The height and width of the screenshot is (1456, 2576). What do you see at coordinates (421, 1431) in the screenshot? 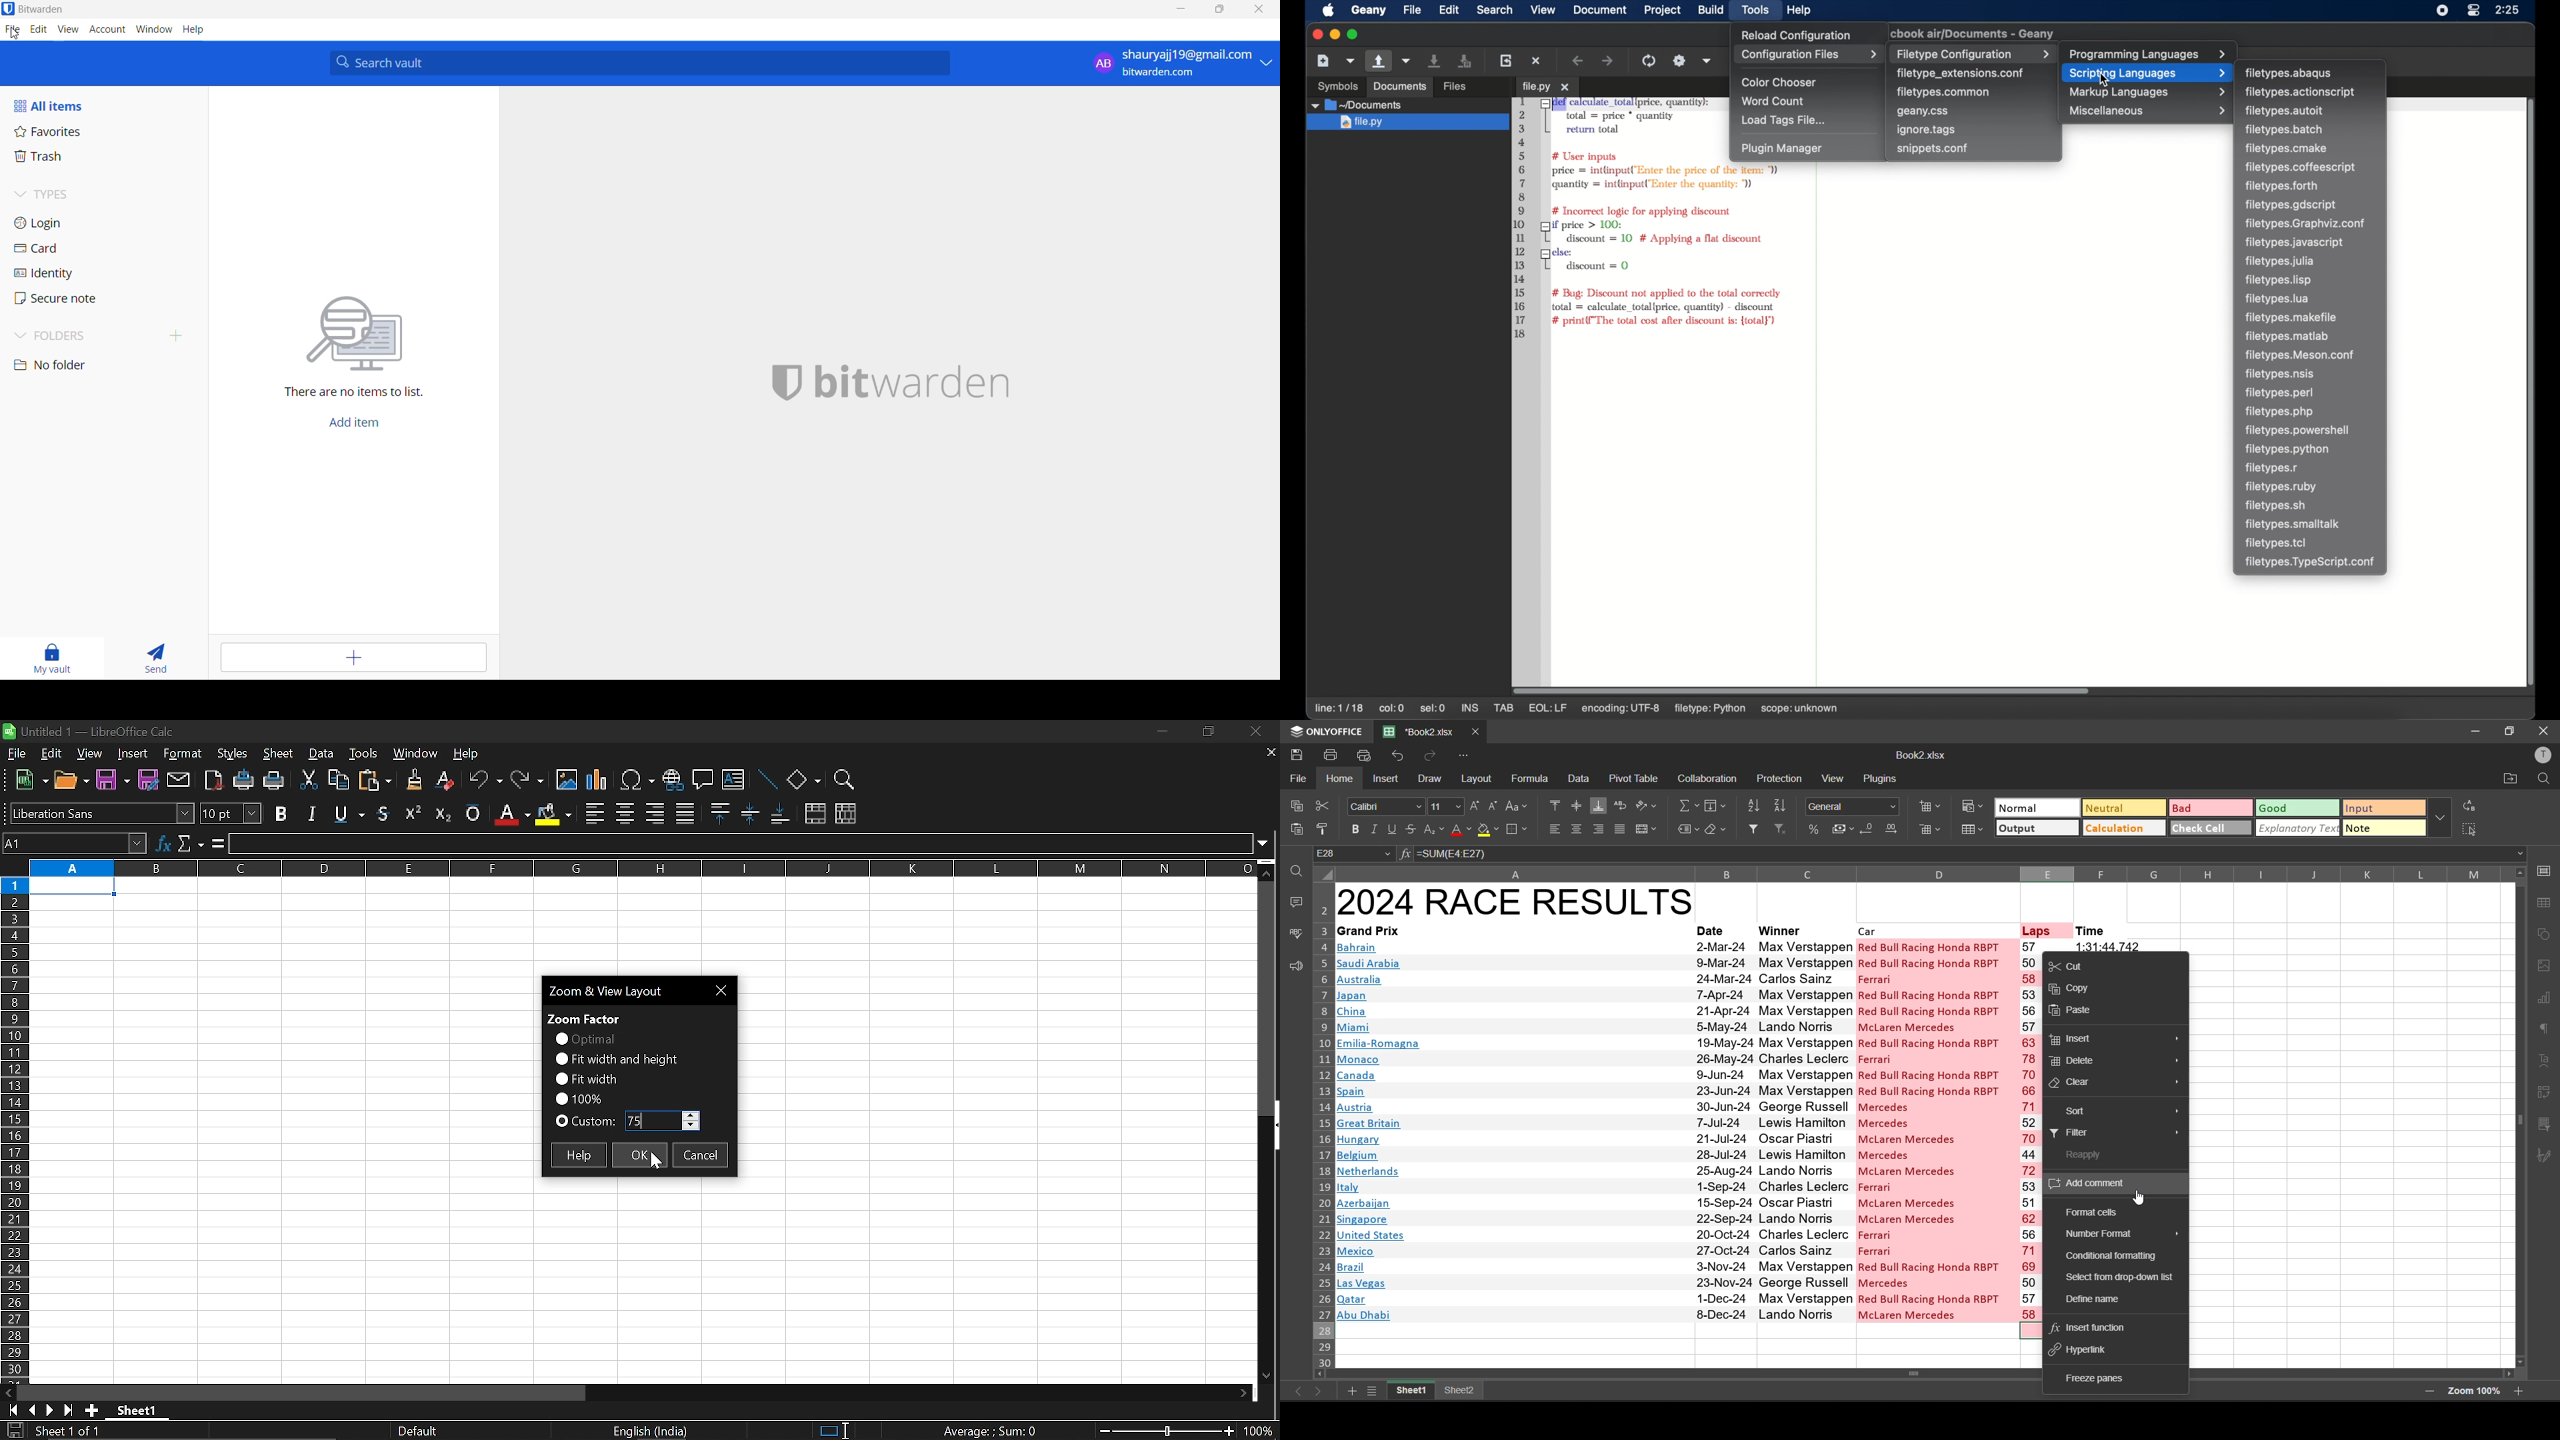
I see `sheet style` at bounding box center [421, 1431].